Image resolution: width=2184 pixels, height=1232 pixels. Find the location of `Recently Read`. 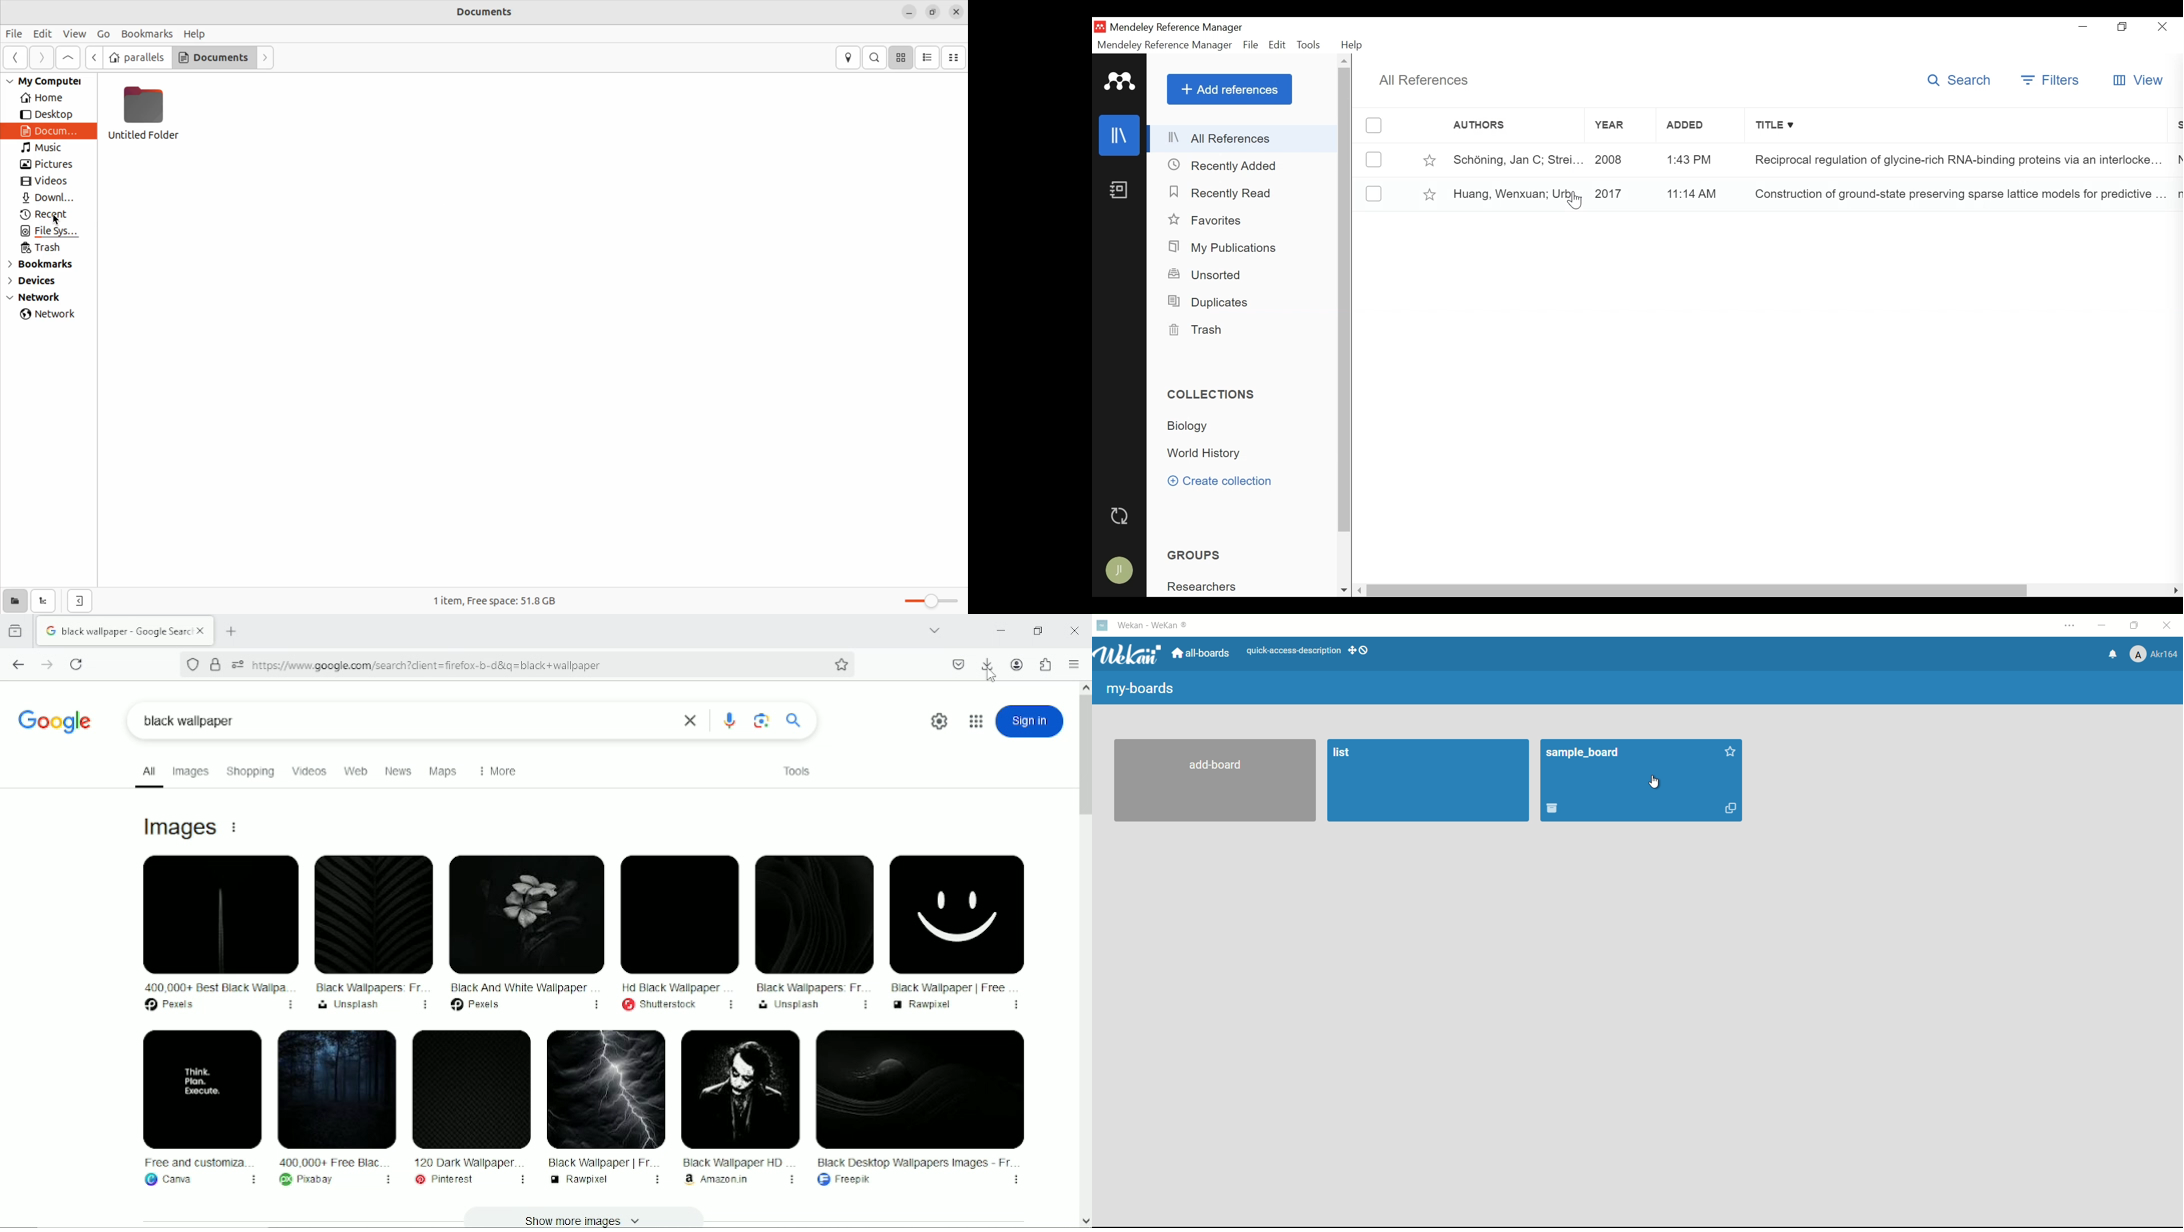

Recently Read is located at coordinates (1227, 194).